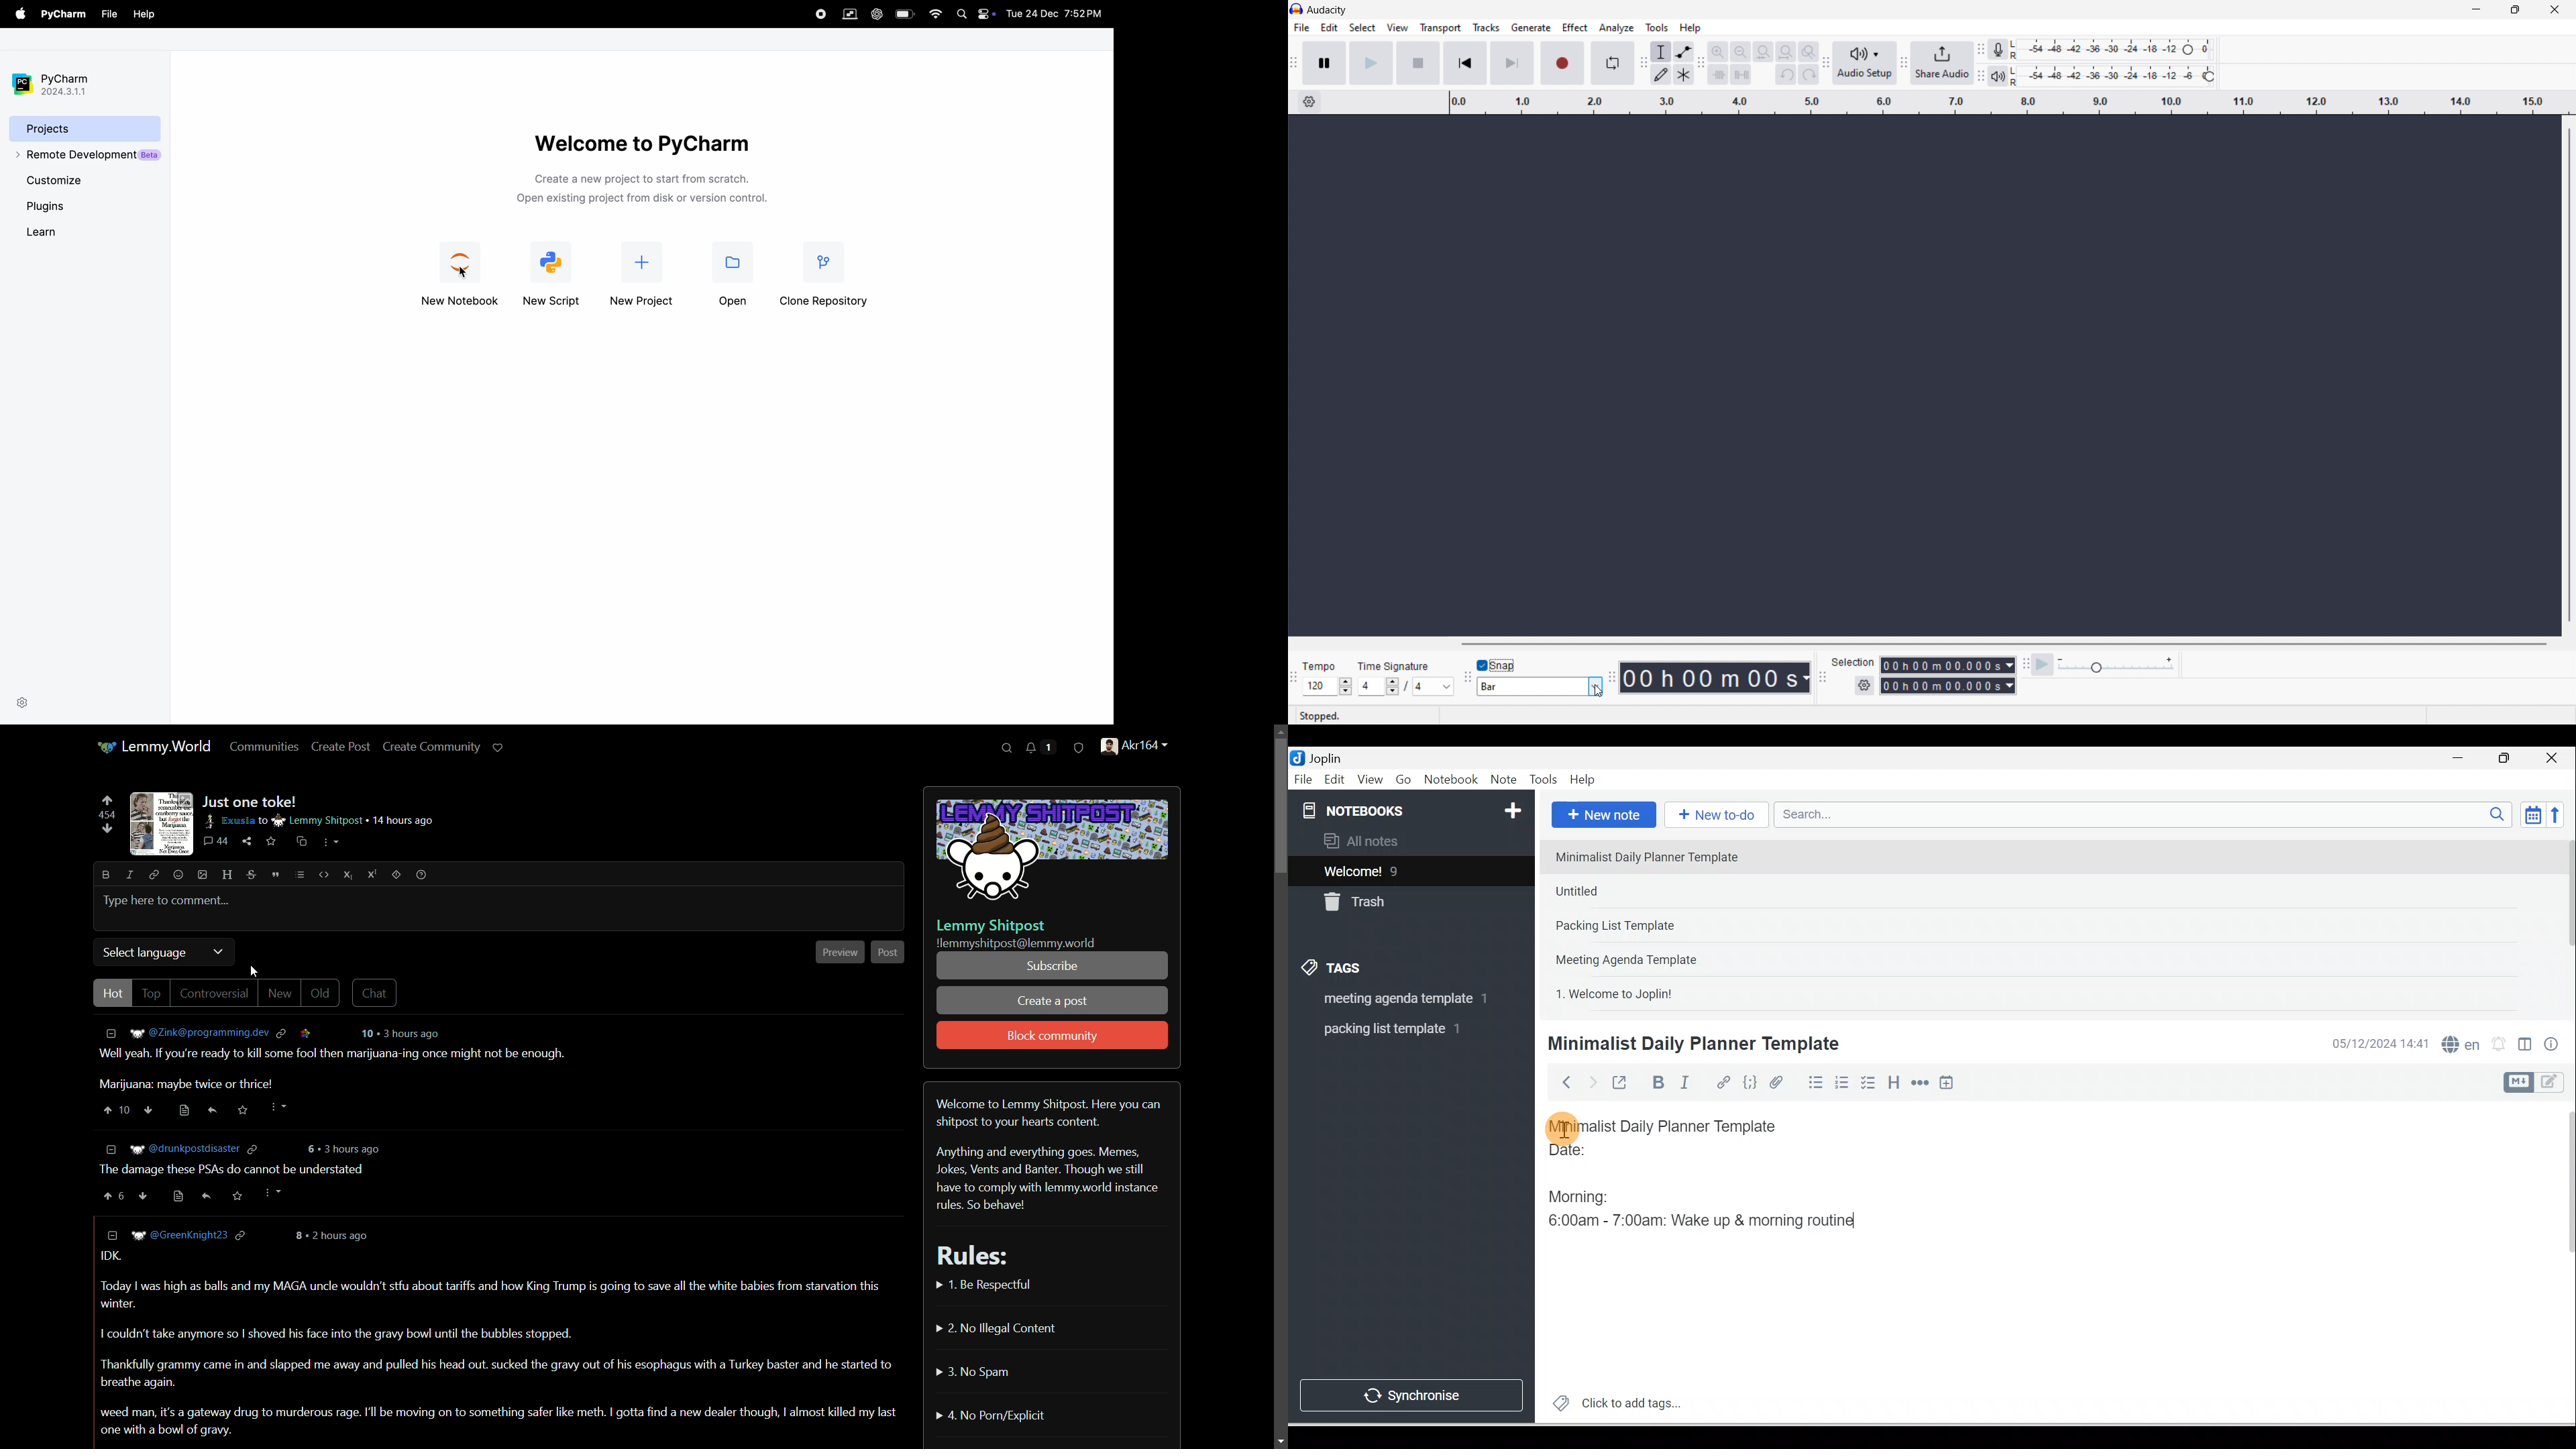 This screenshot has width=2576, height=1456. Describe the element at coordinates (1336, 780) in the screenshot. I see `Edit` at that location.